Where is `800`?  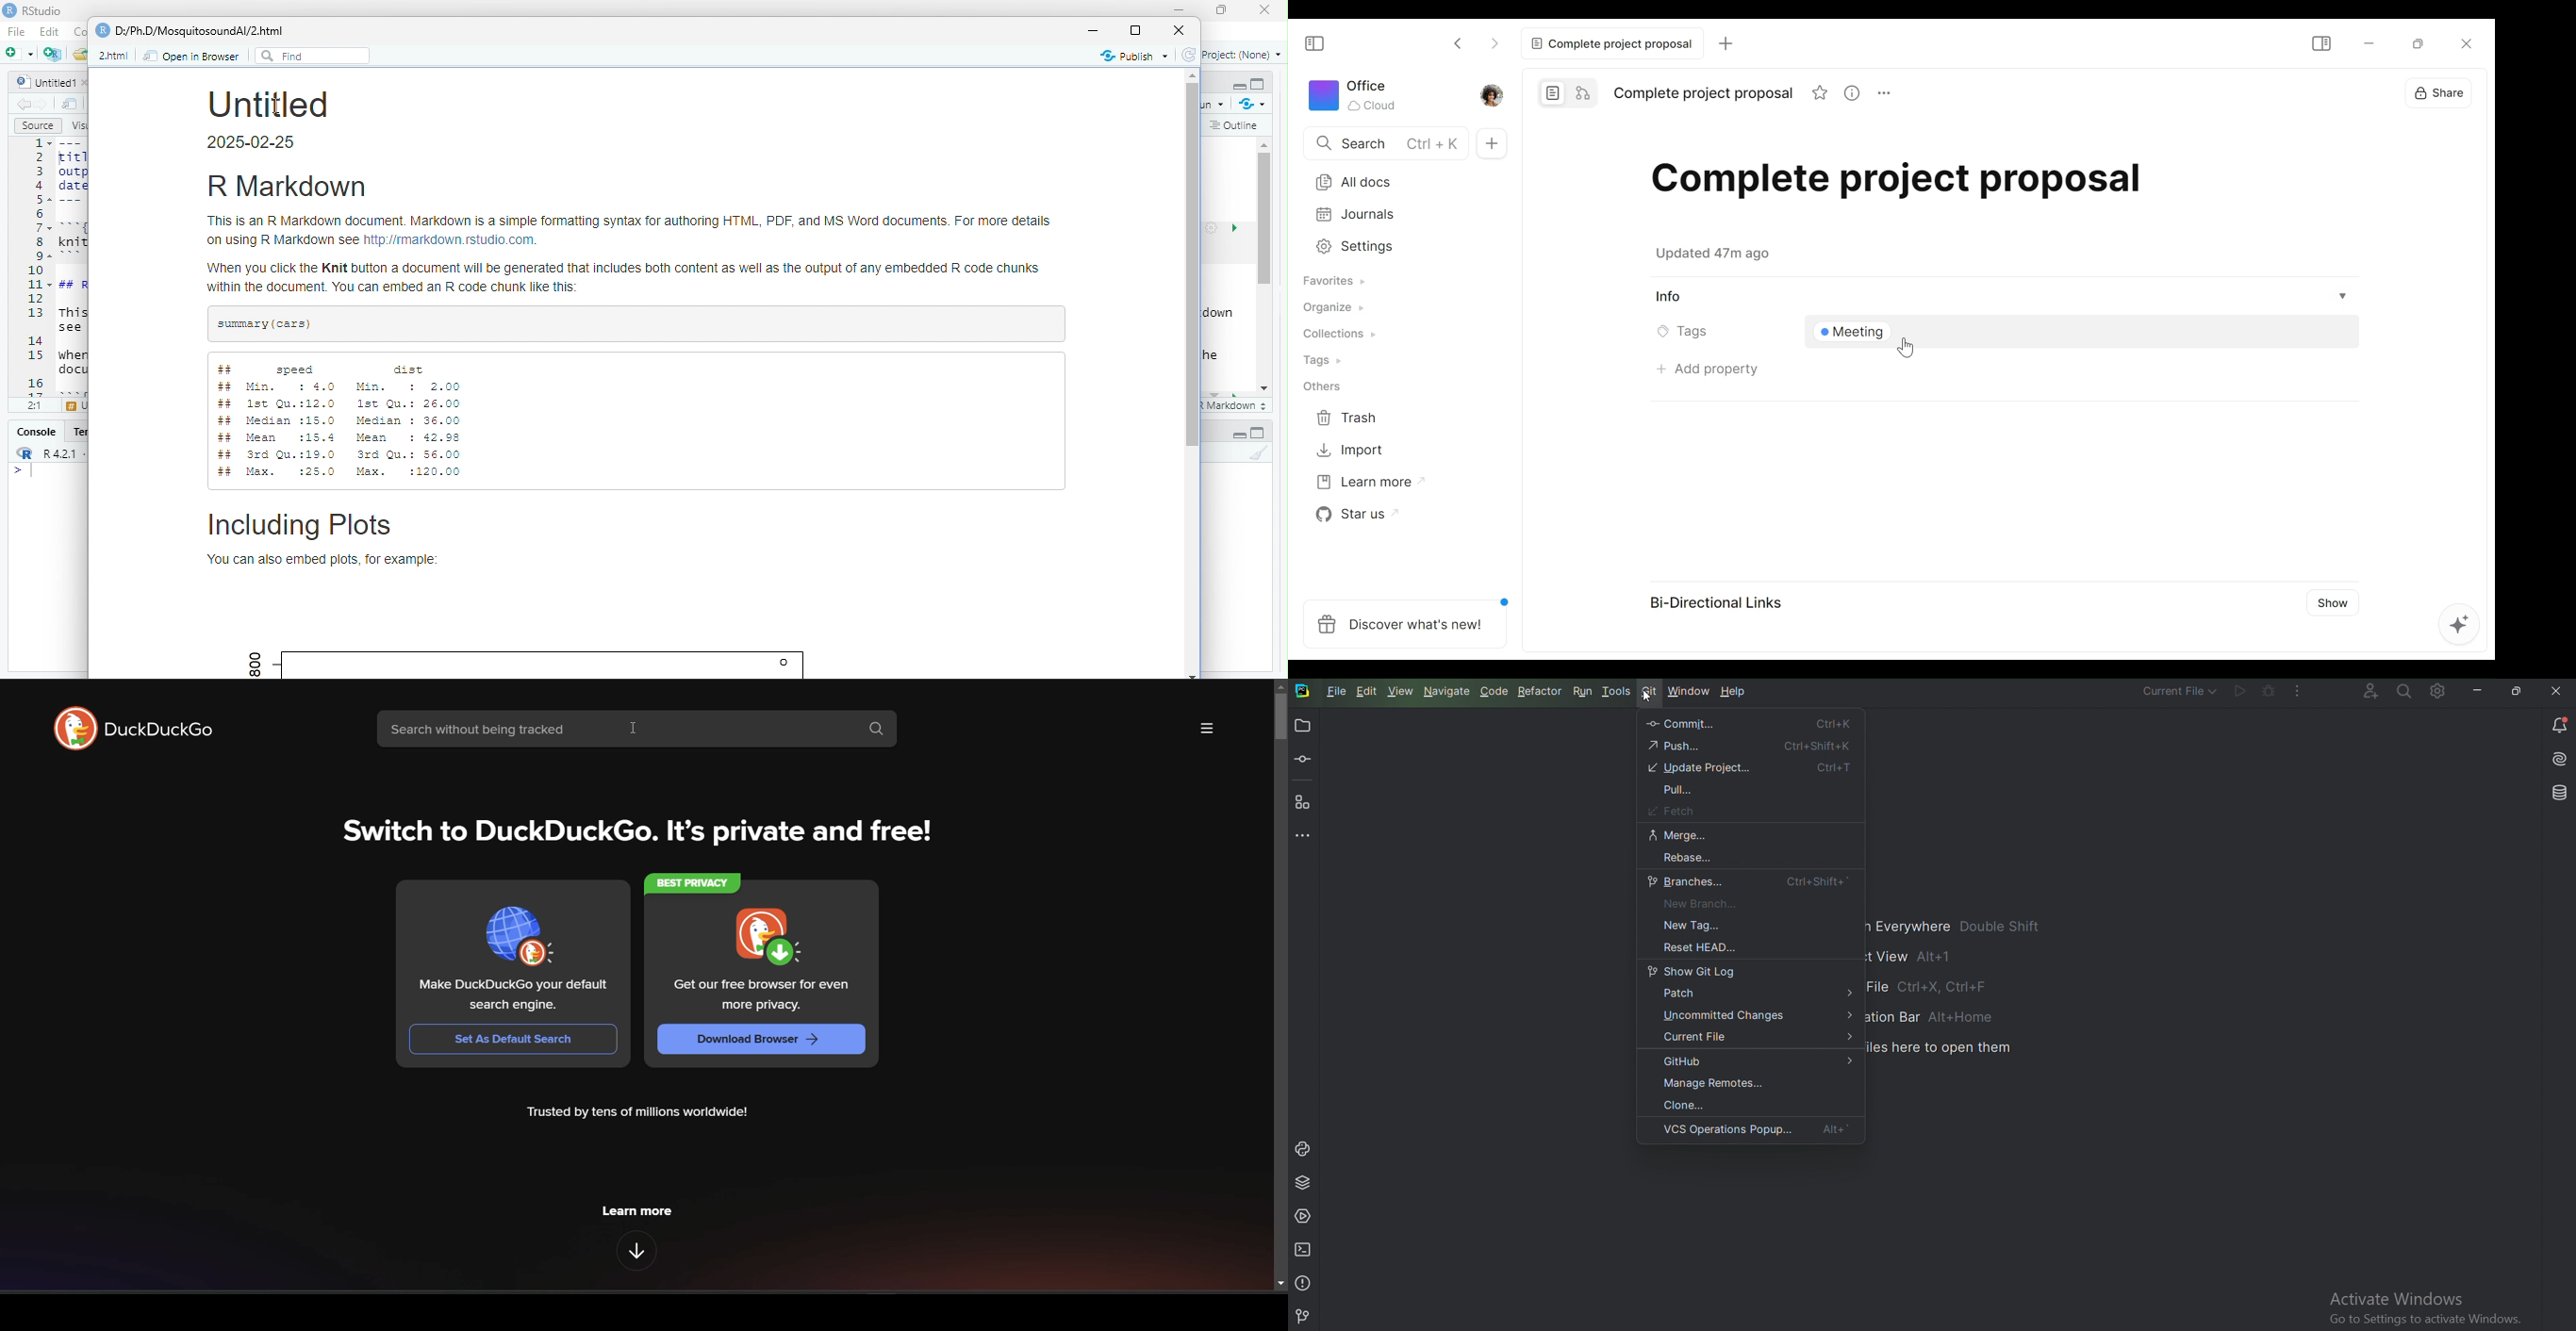
800 is located at coordinates (256, 664).